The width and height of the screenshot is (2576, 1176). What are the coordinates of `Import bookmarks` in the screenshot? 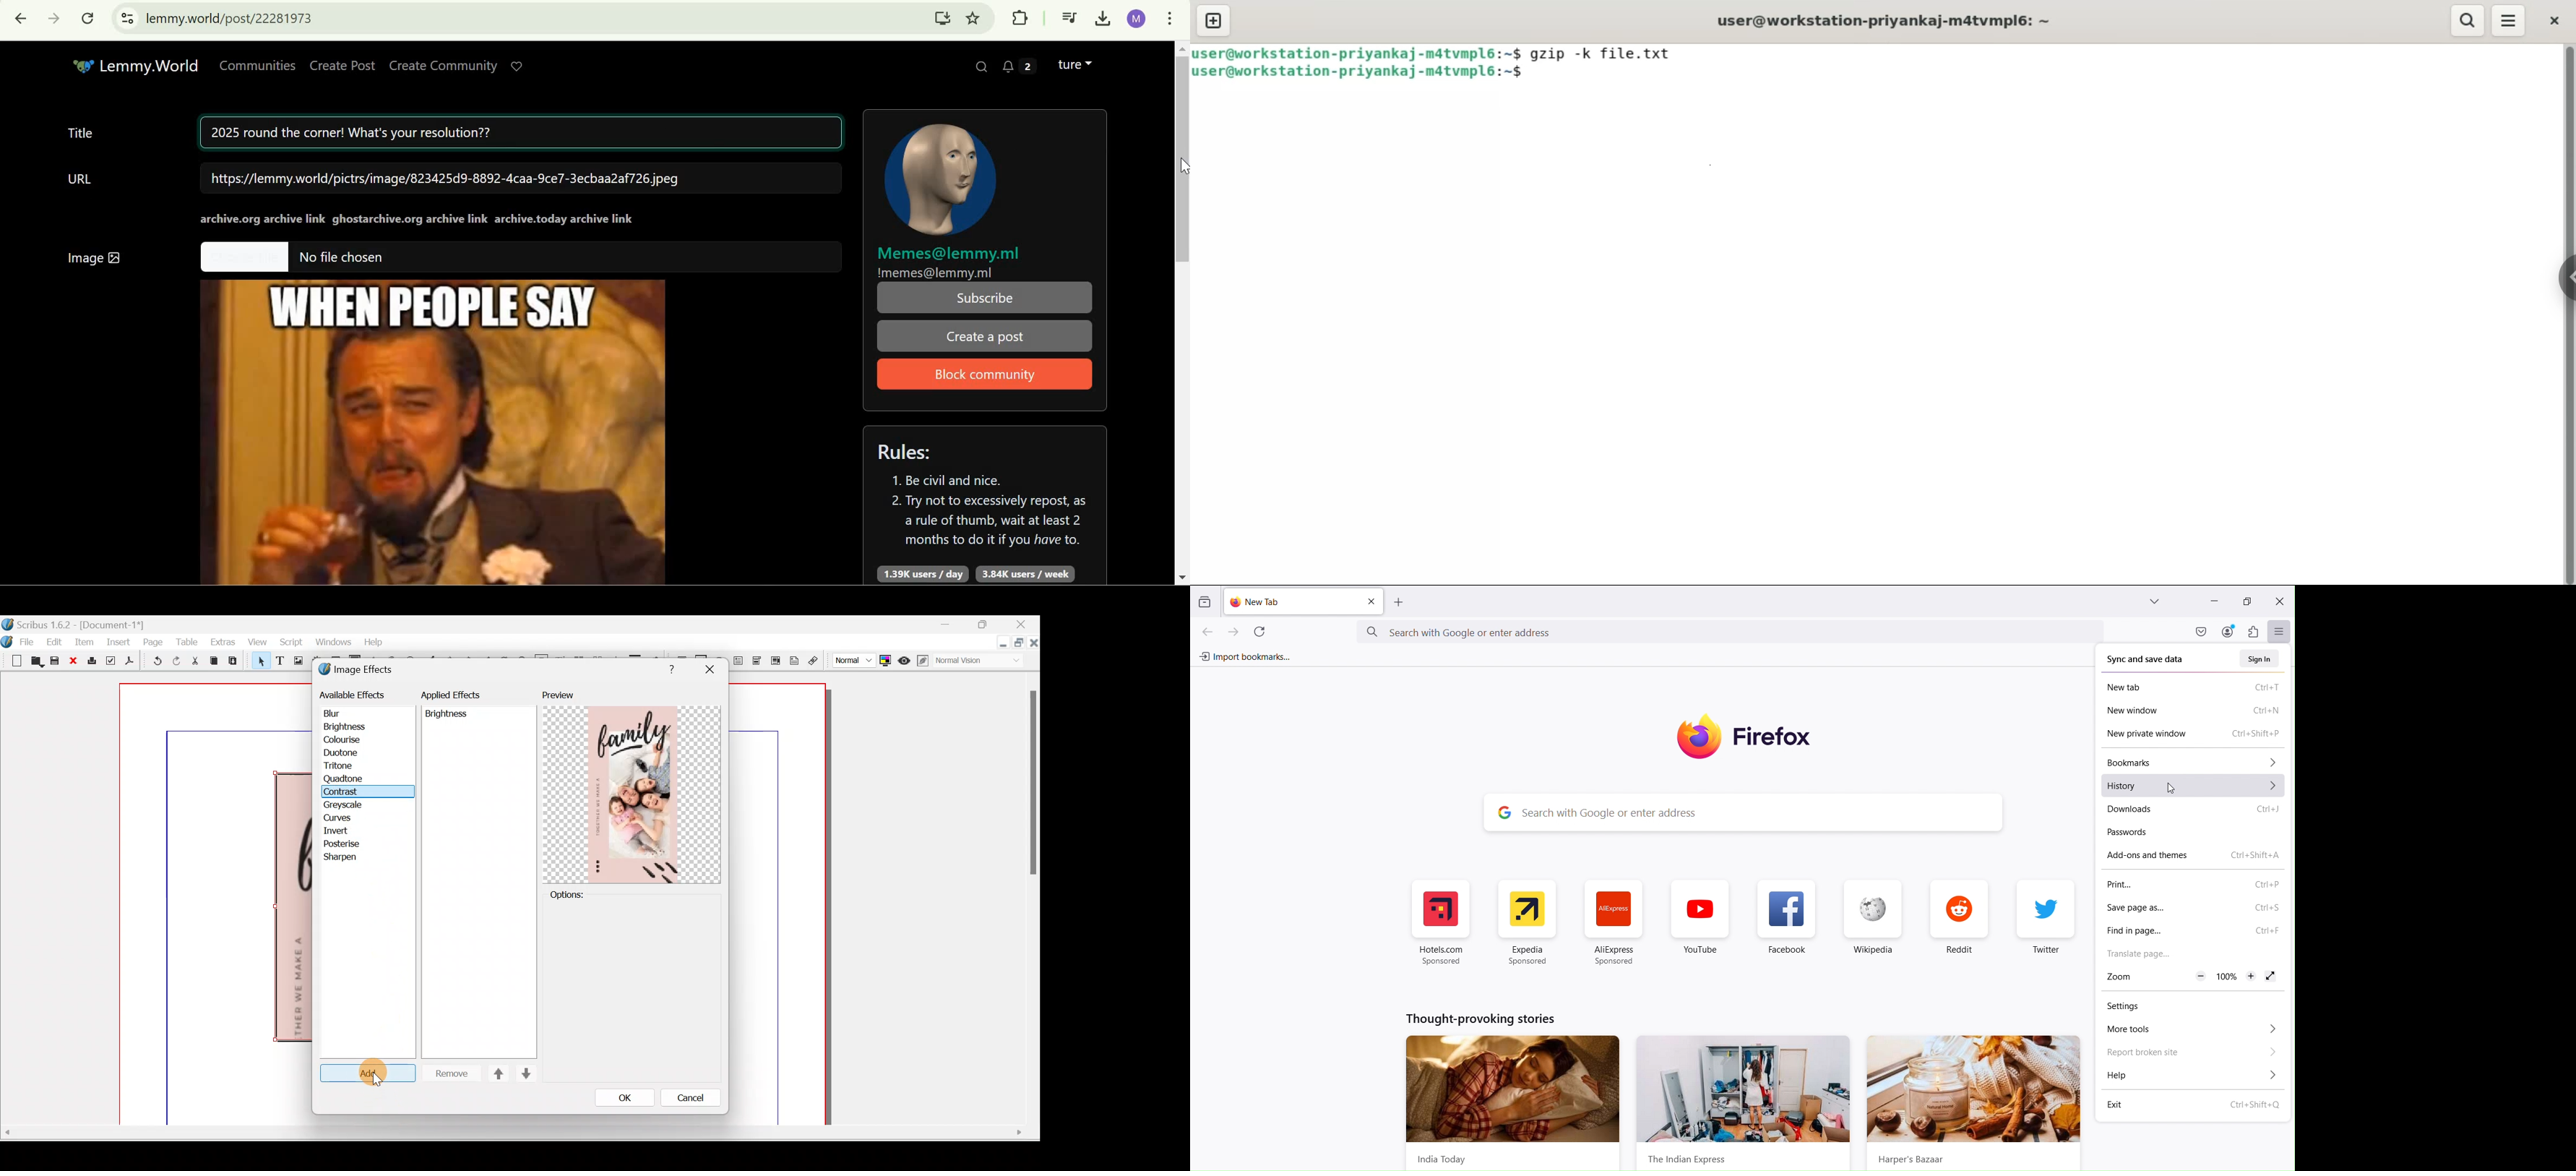 It's located at (1243, 657).